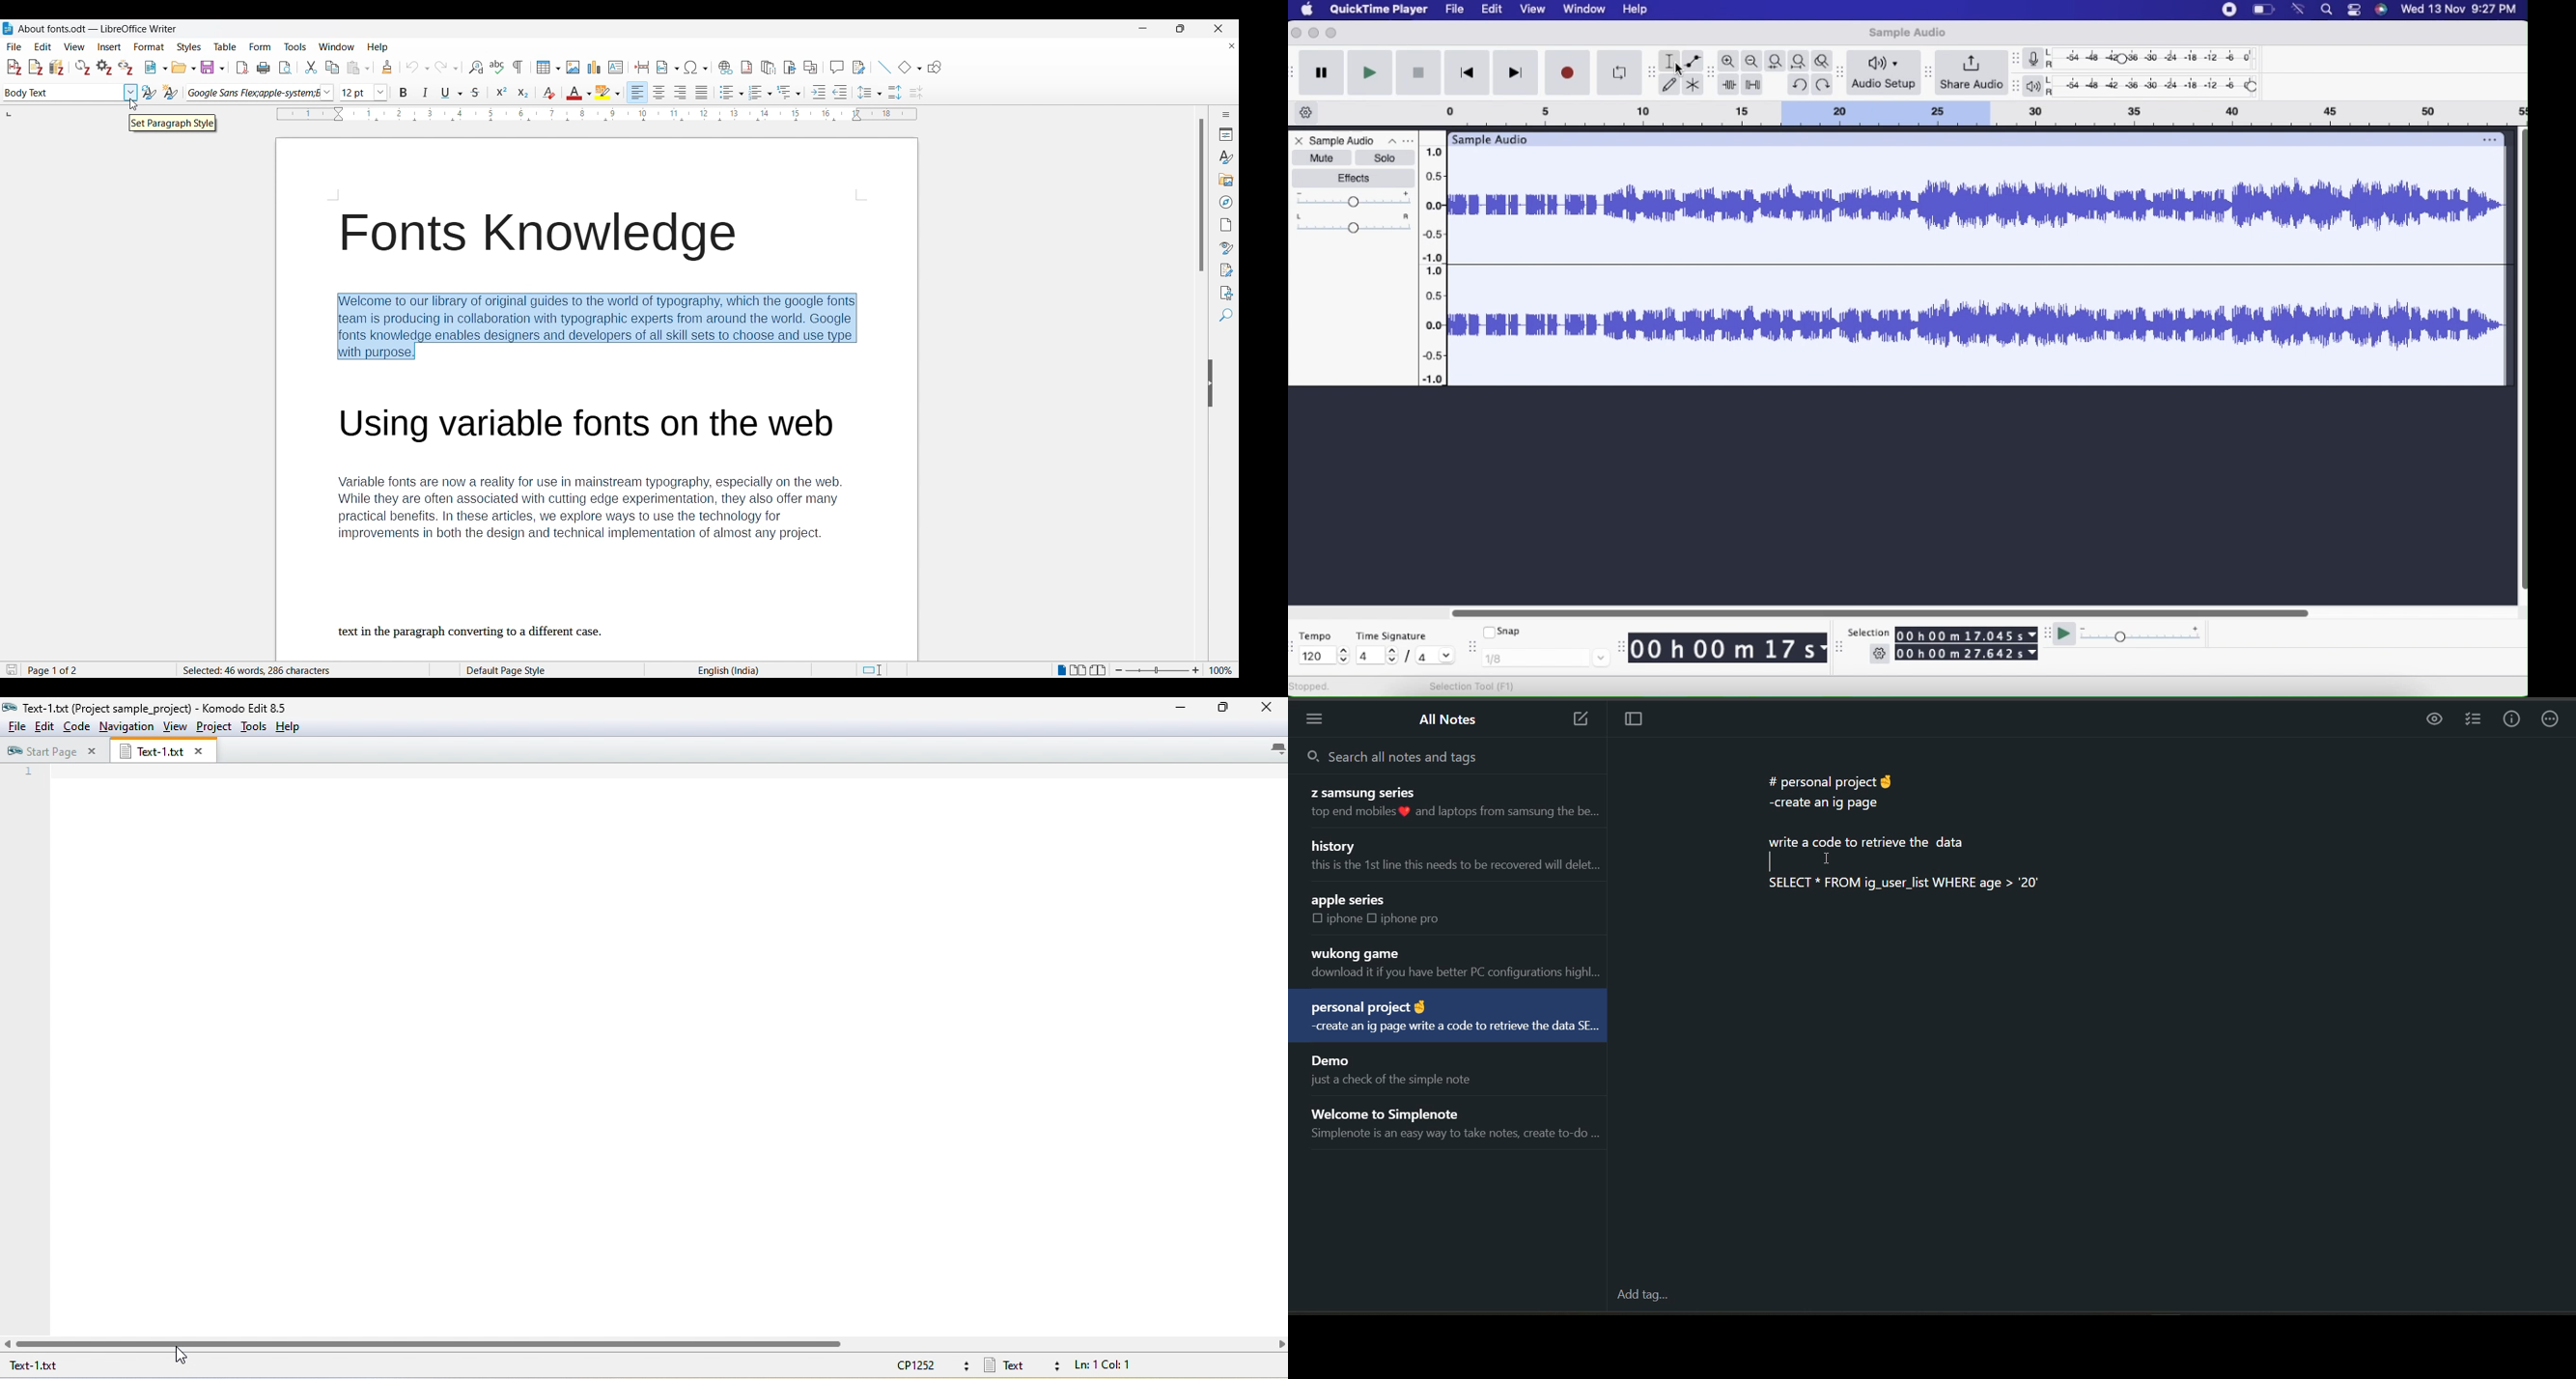 The height and width of the screenshot is (1400, 2576). What do you see at coordinates (1723, 649) in the screenshot?
I see `00 h 00 m 17 s` at bounding box center [1723, 649].